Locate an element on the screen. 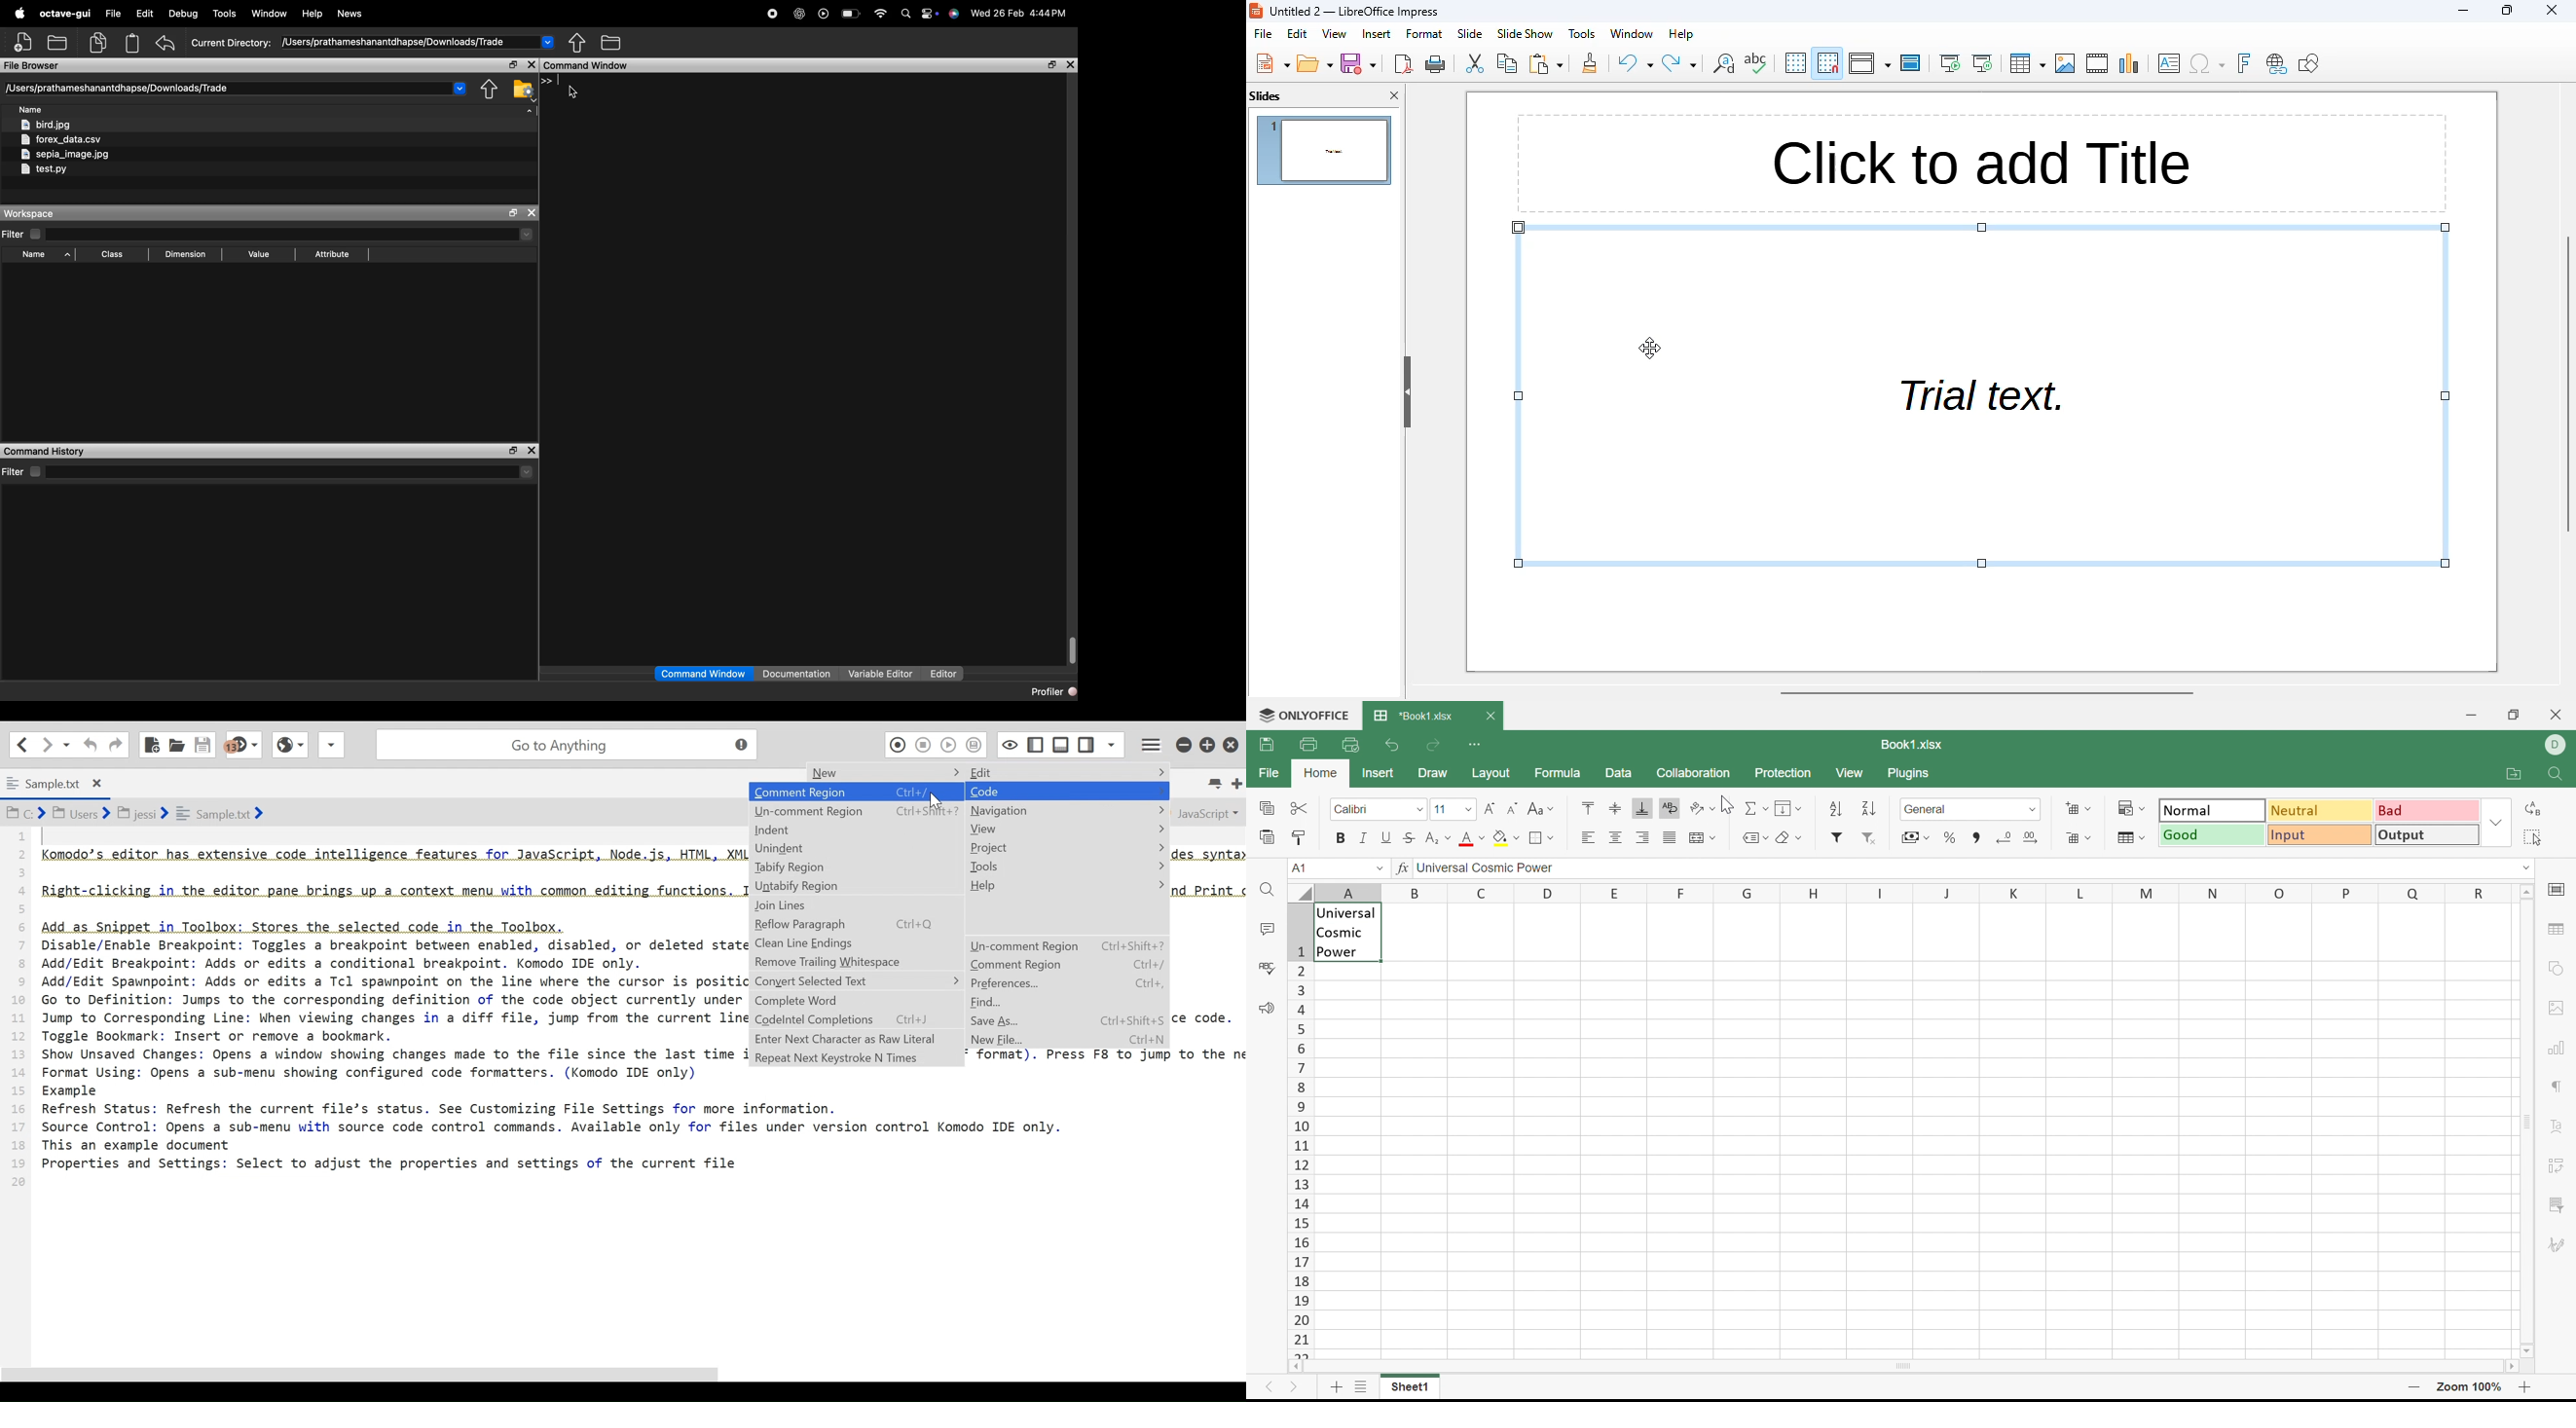  insert is located at coordinates (1377, 34).